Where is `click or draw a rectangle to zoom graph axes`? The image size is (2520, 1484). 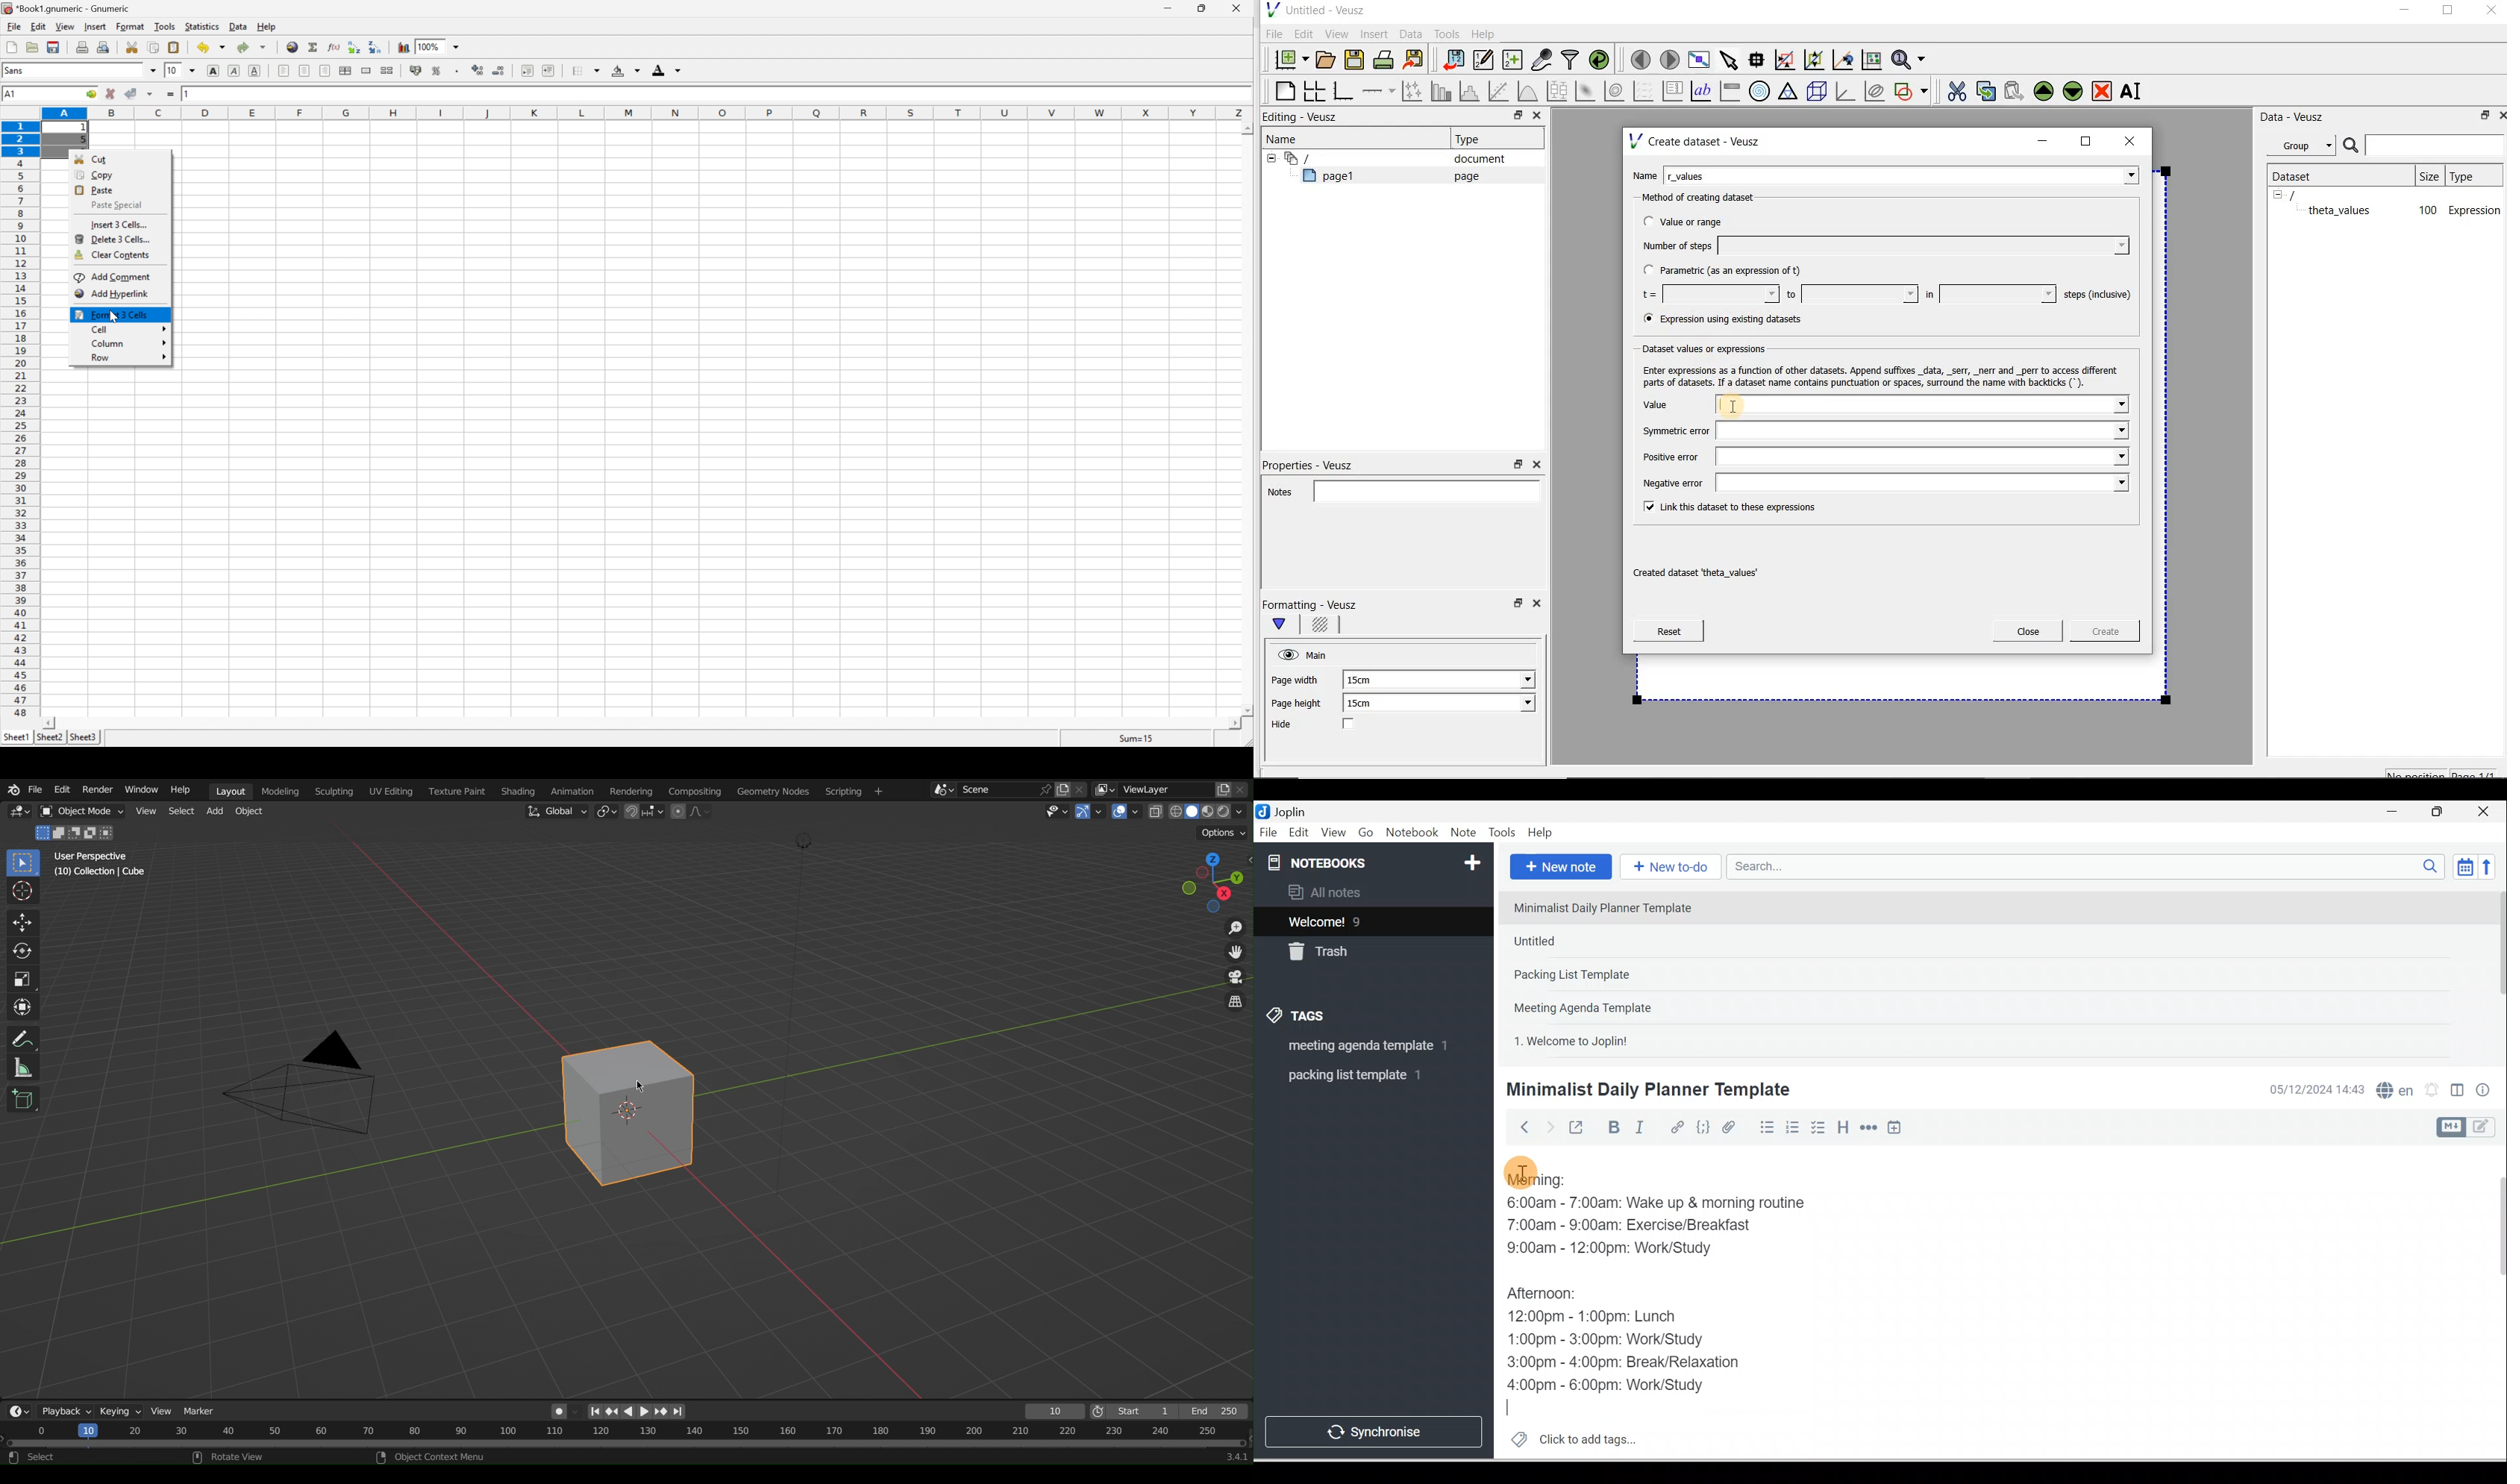
click or draw a rectangle to zoom graph axes is located at coordinates (1788, 60).